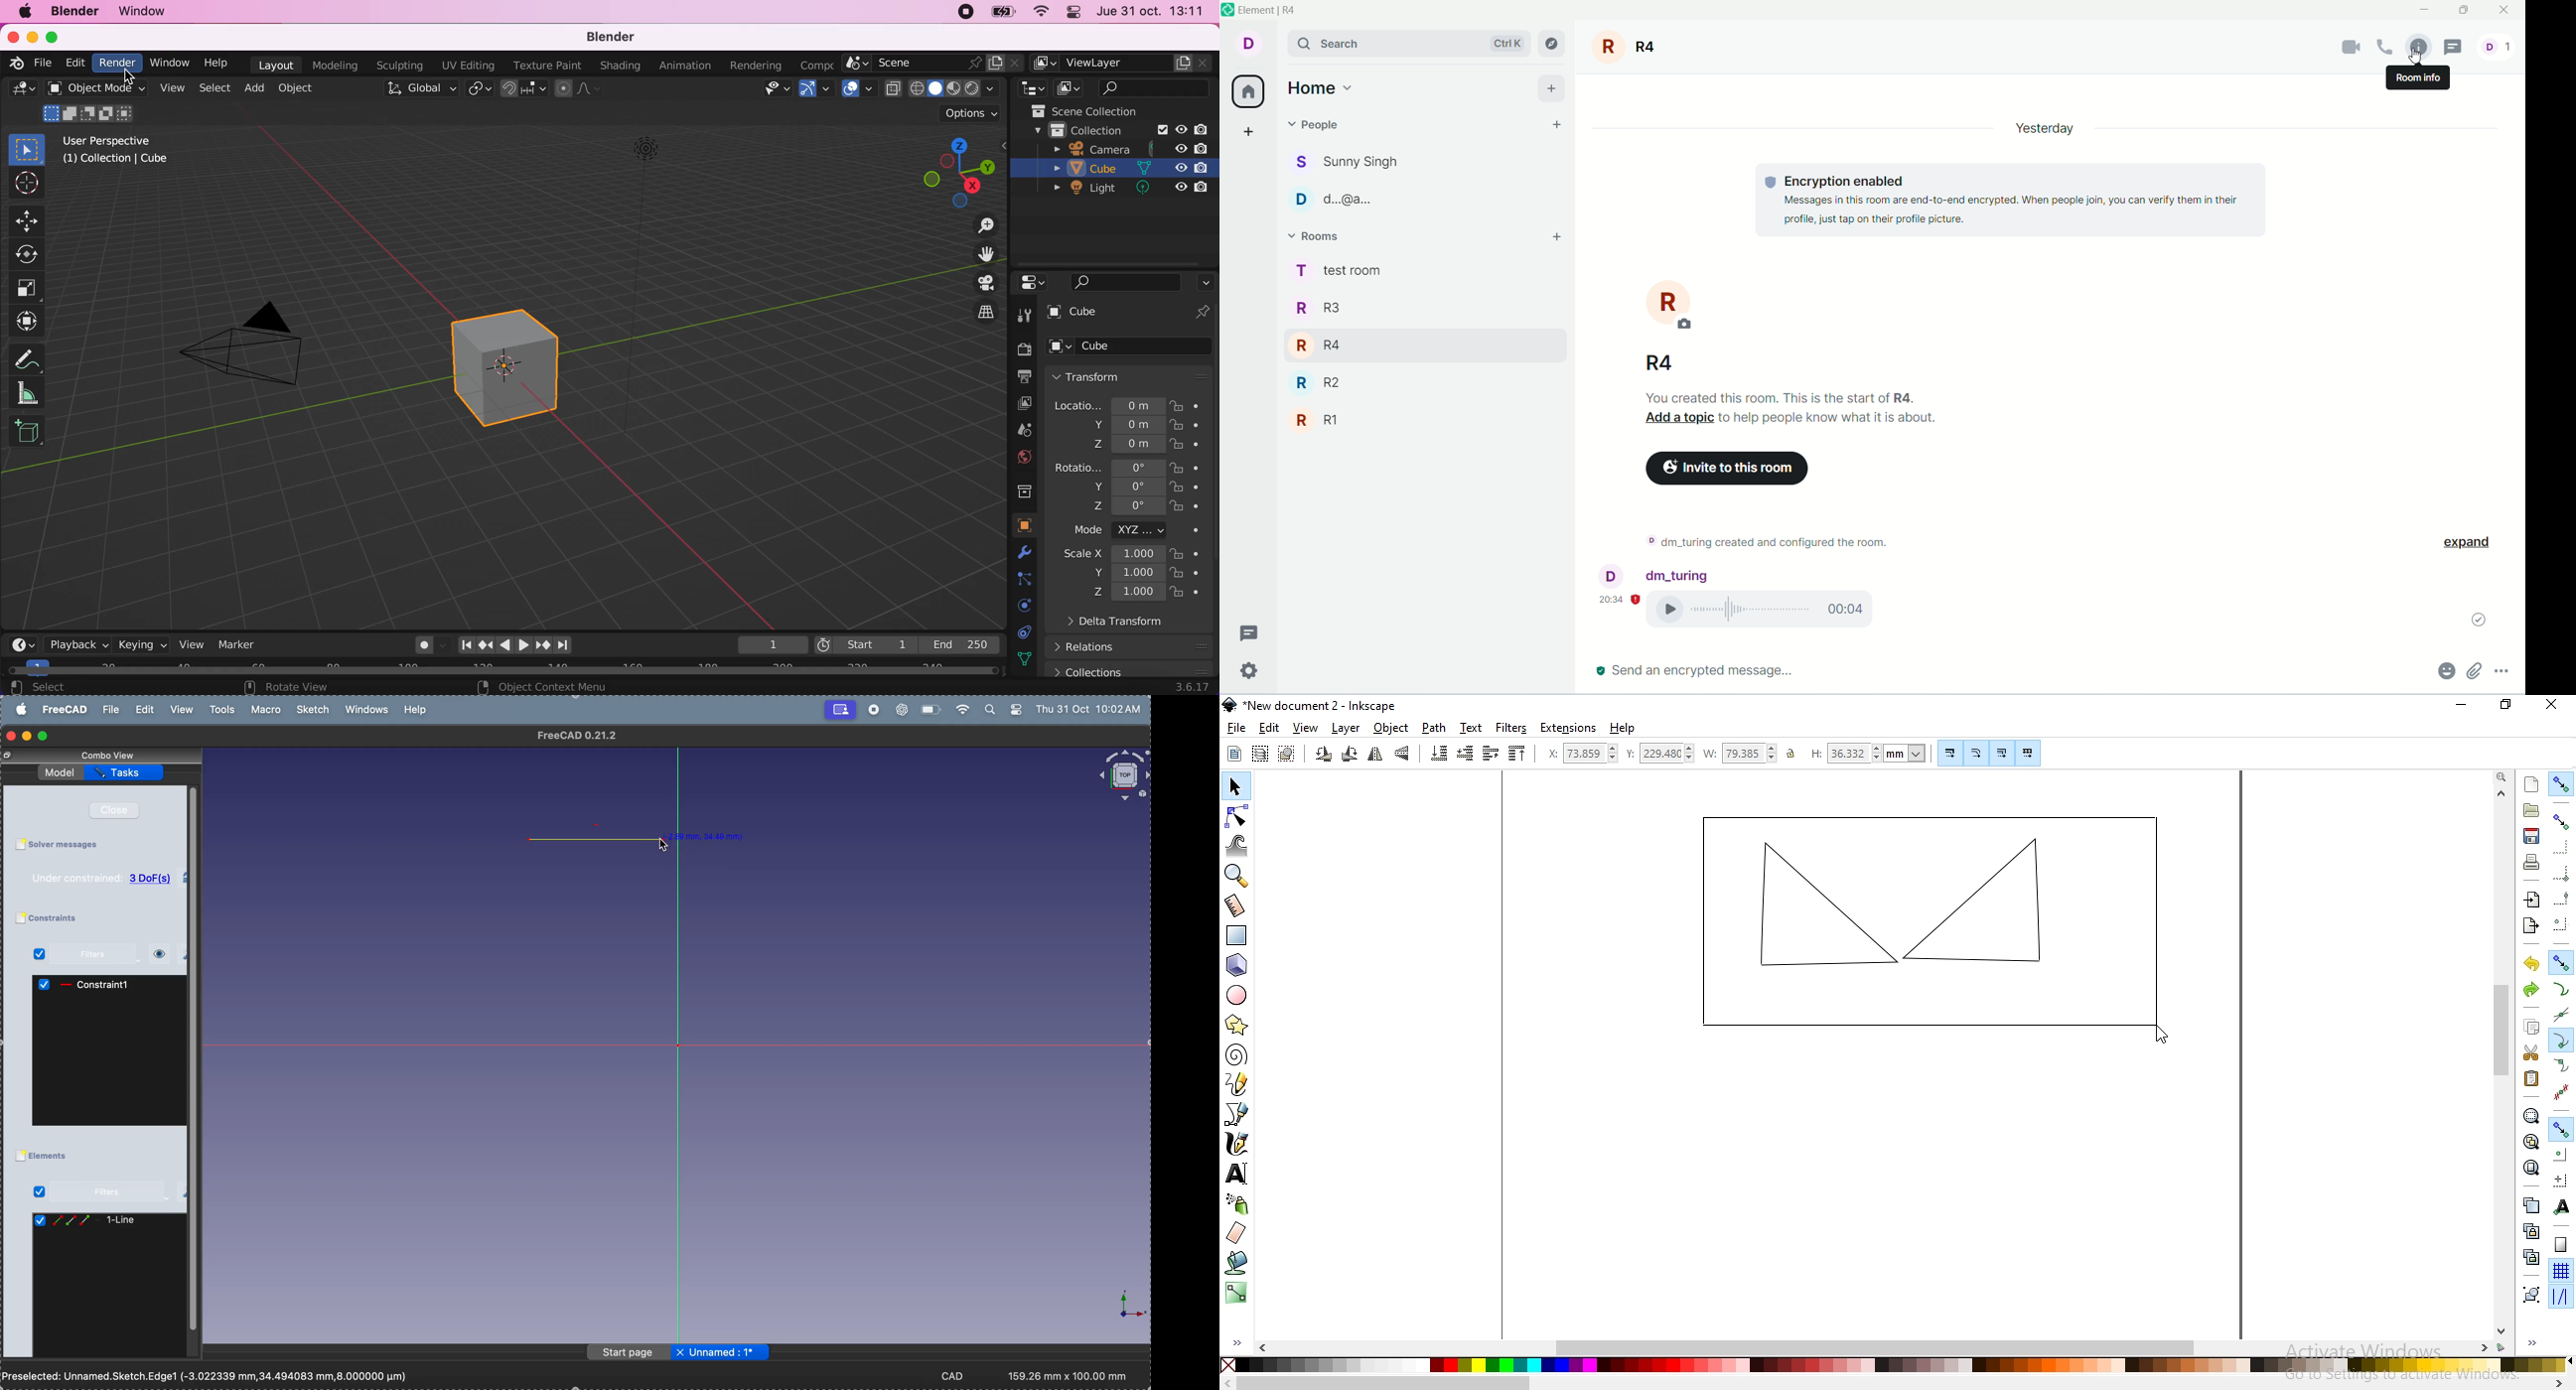  I want to click on snap, so click(524, 92).